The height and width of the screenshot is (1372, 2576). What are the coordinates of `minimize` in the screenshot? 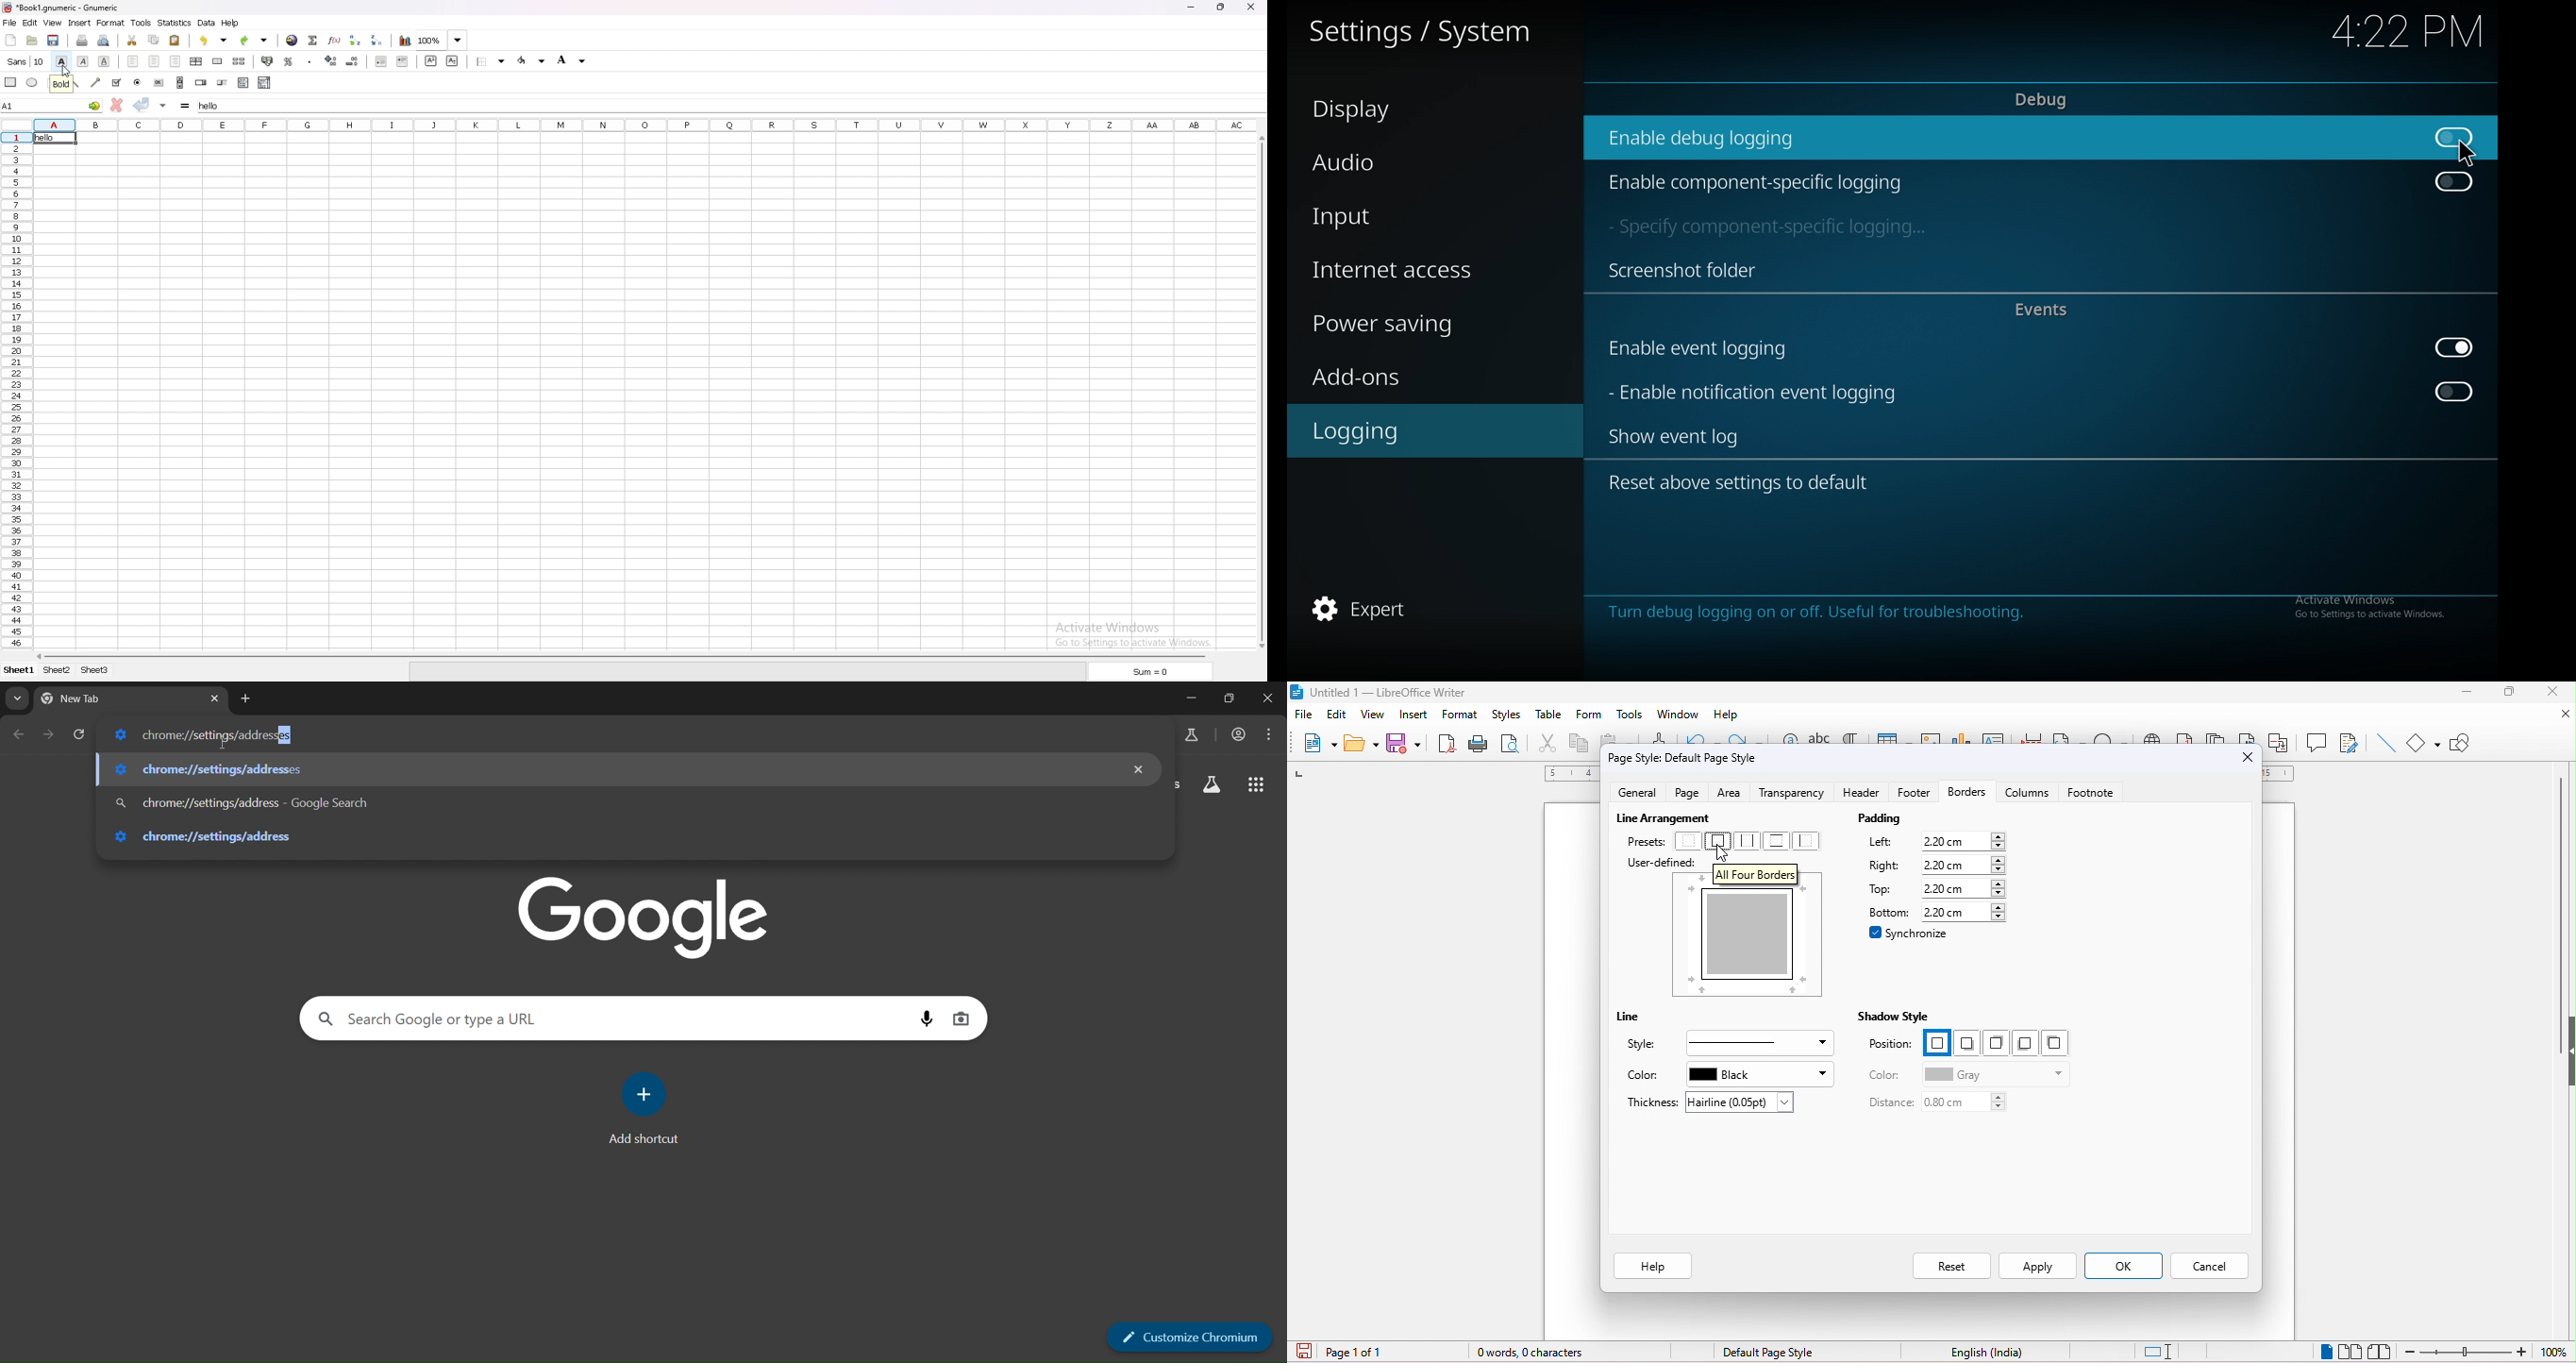 It's located at (2460, 689).